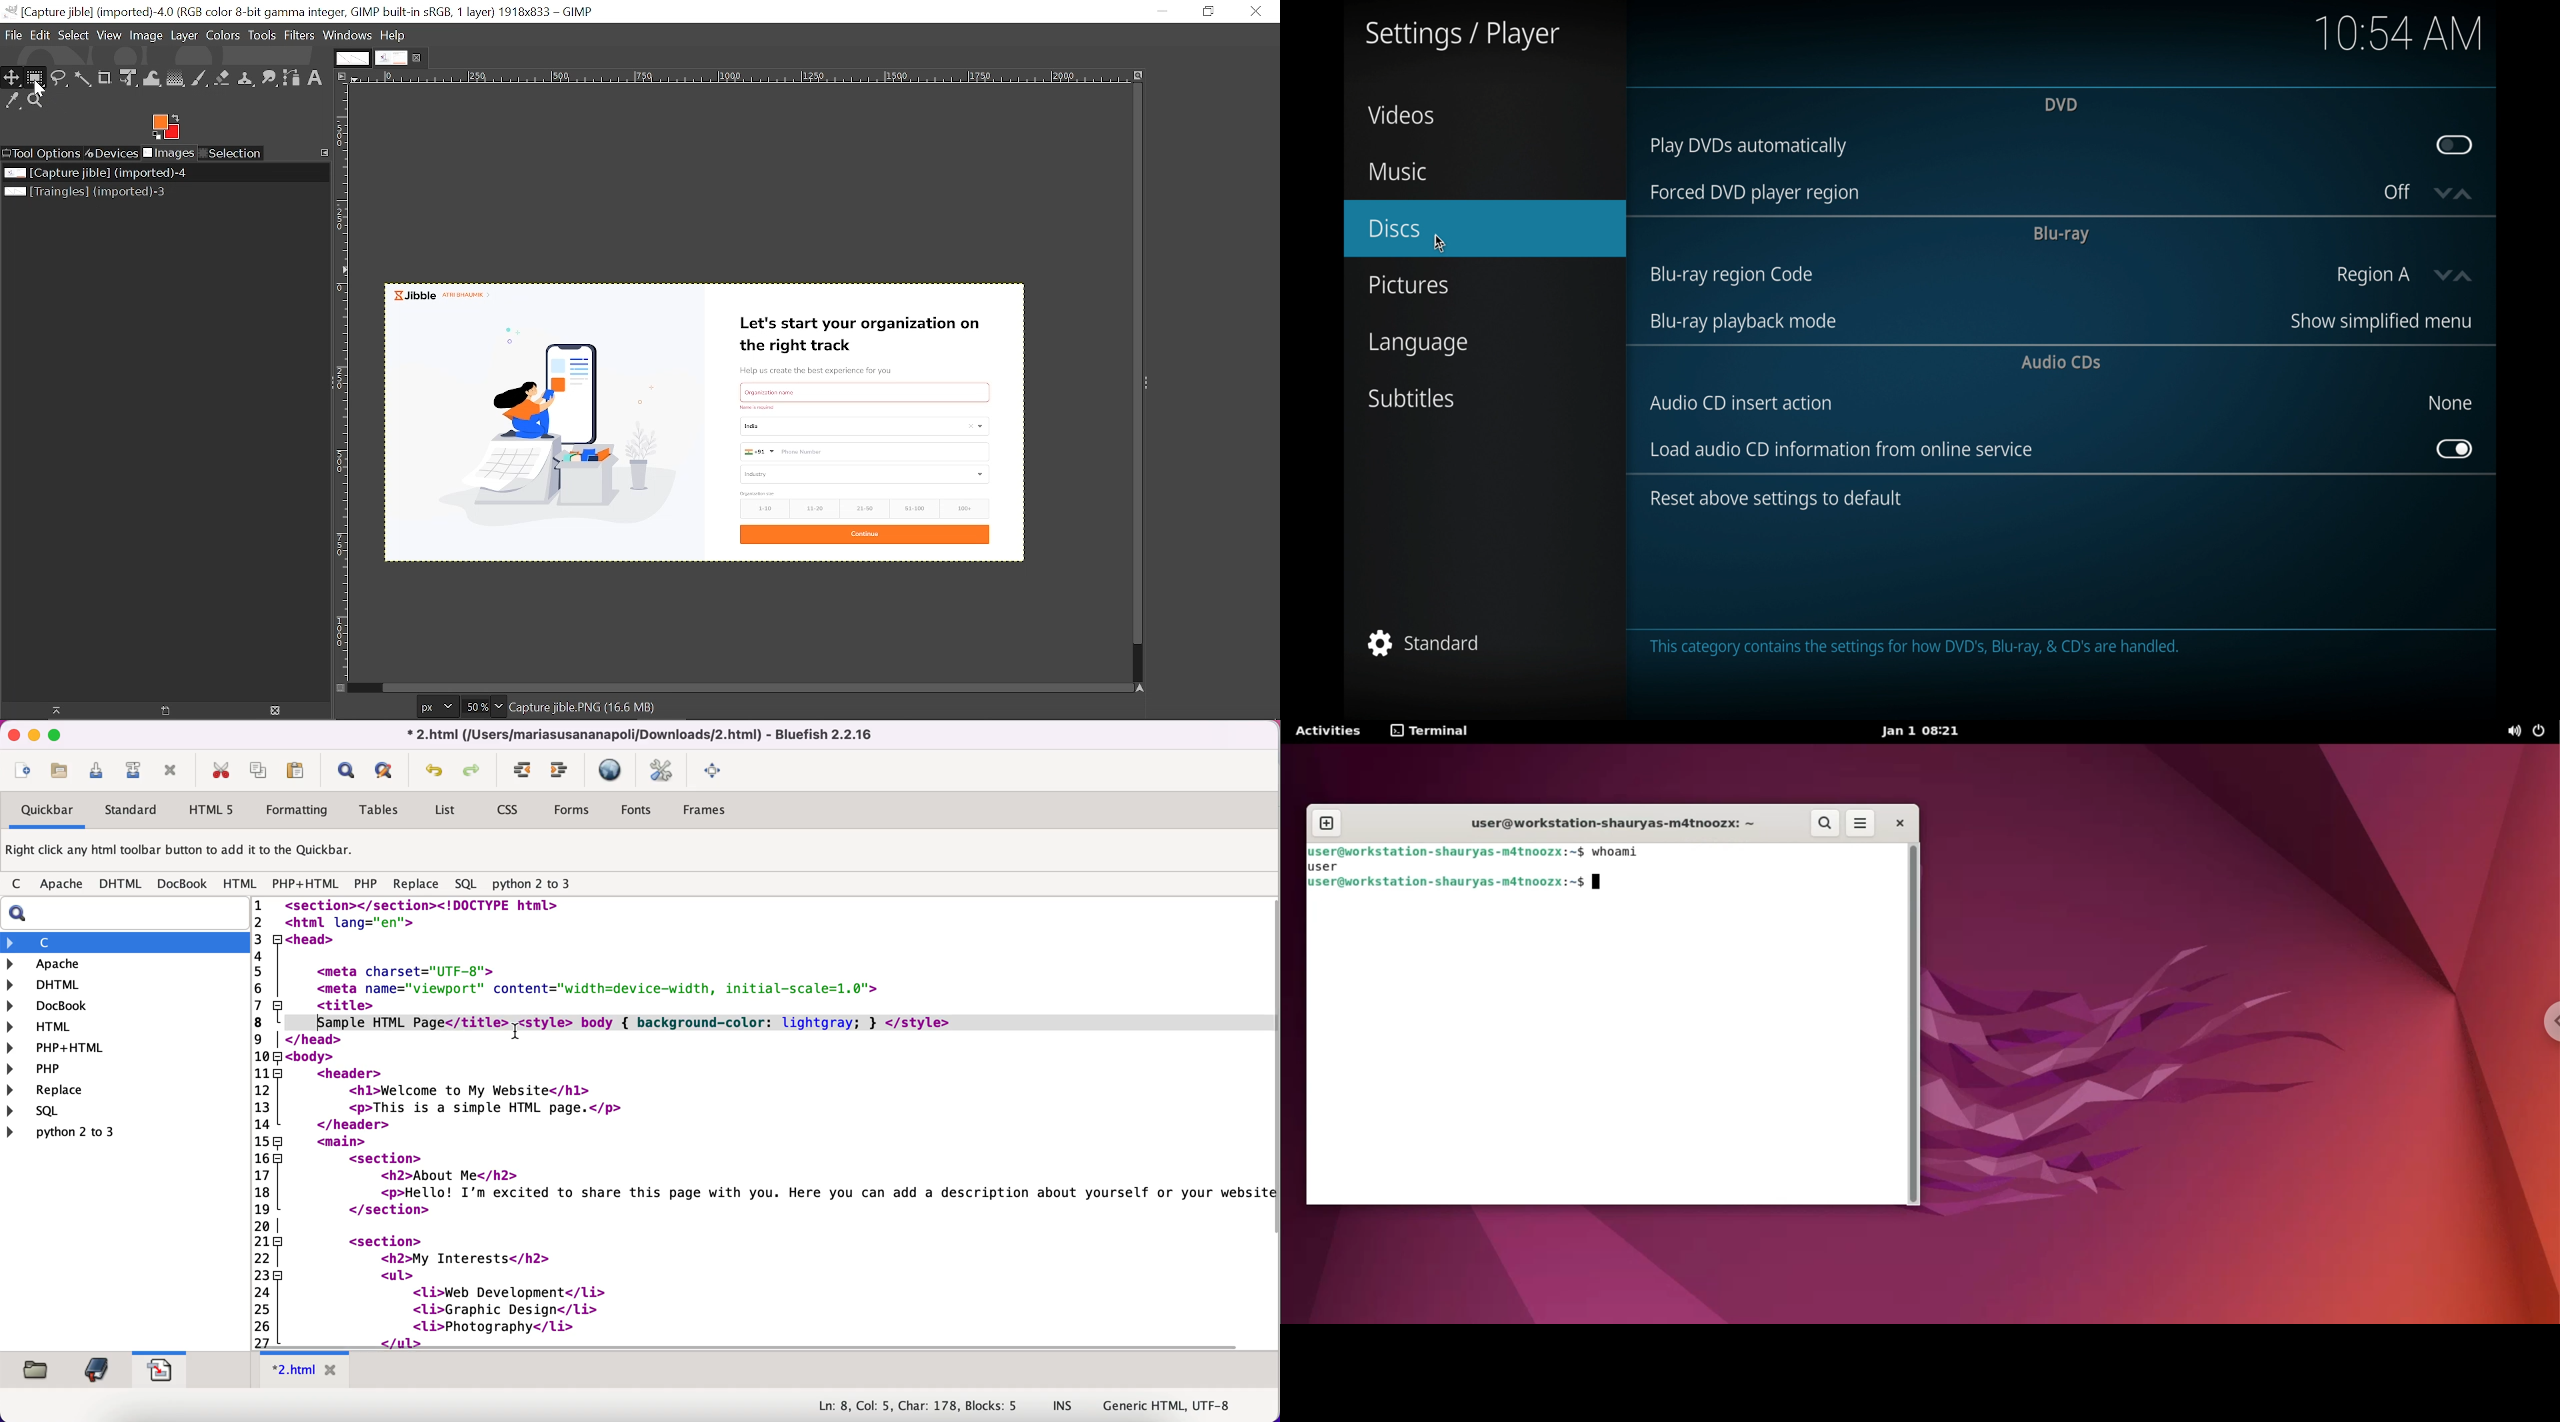  Describe the element at coordinates (1775, 499) in the screenshot. I see `info` at that location.